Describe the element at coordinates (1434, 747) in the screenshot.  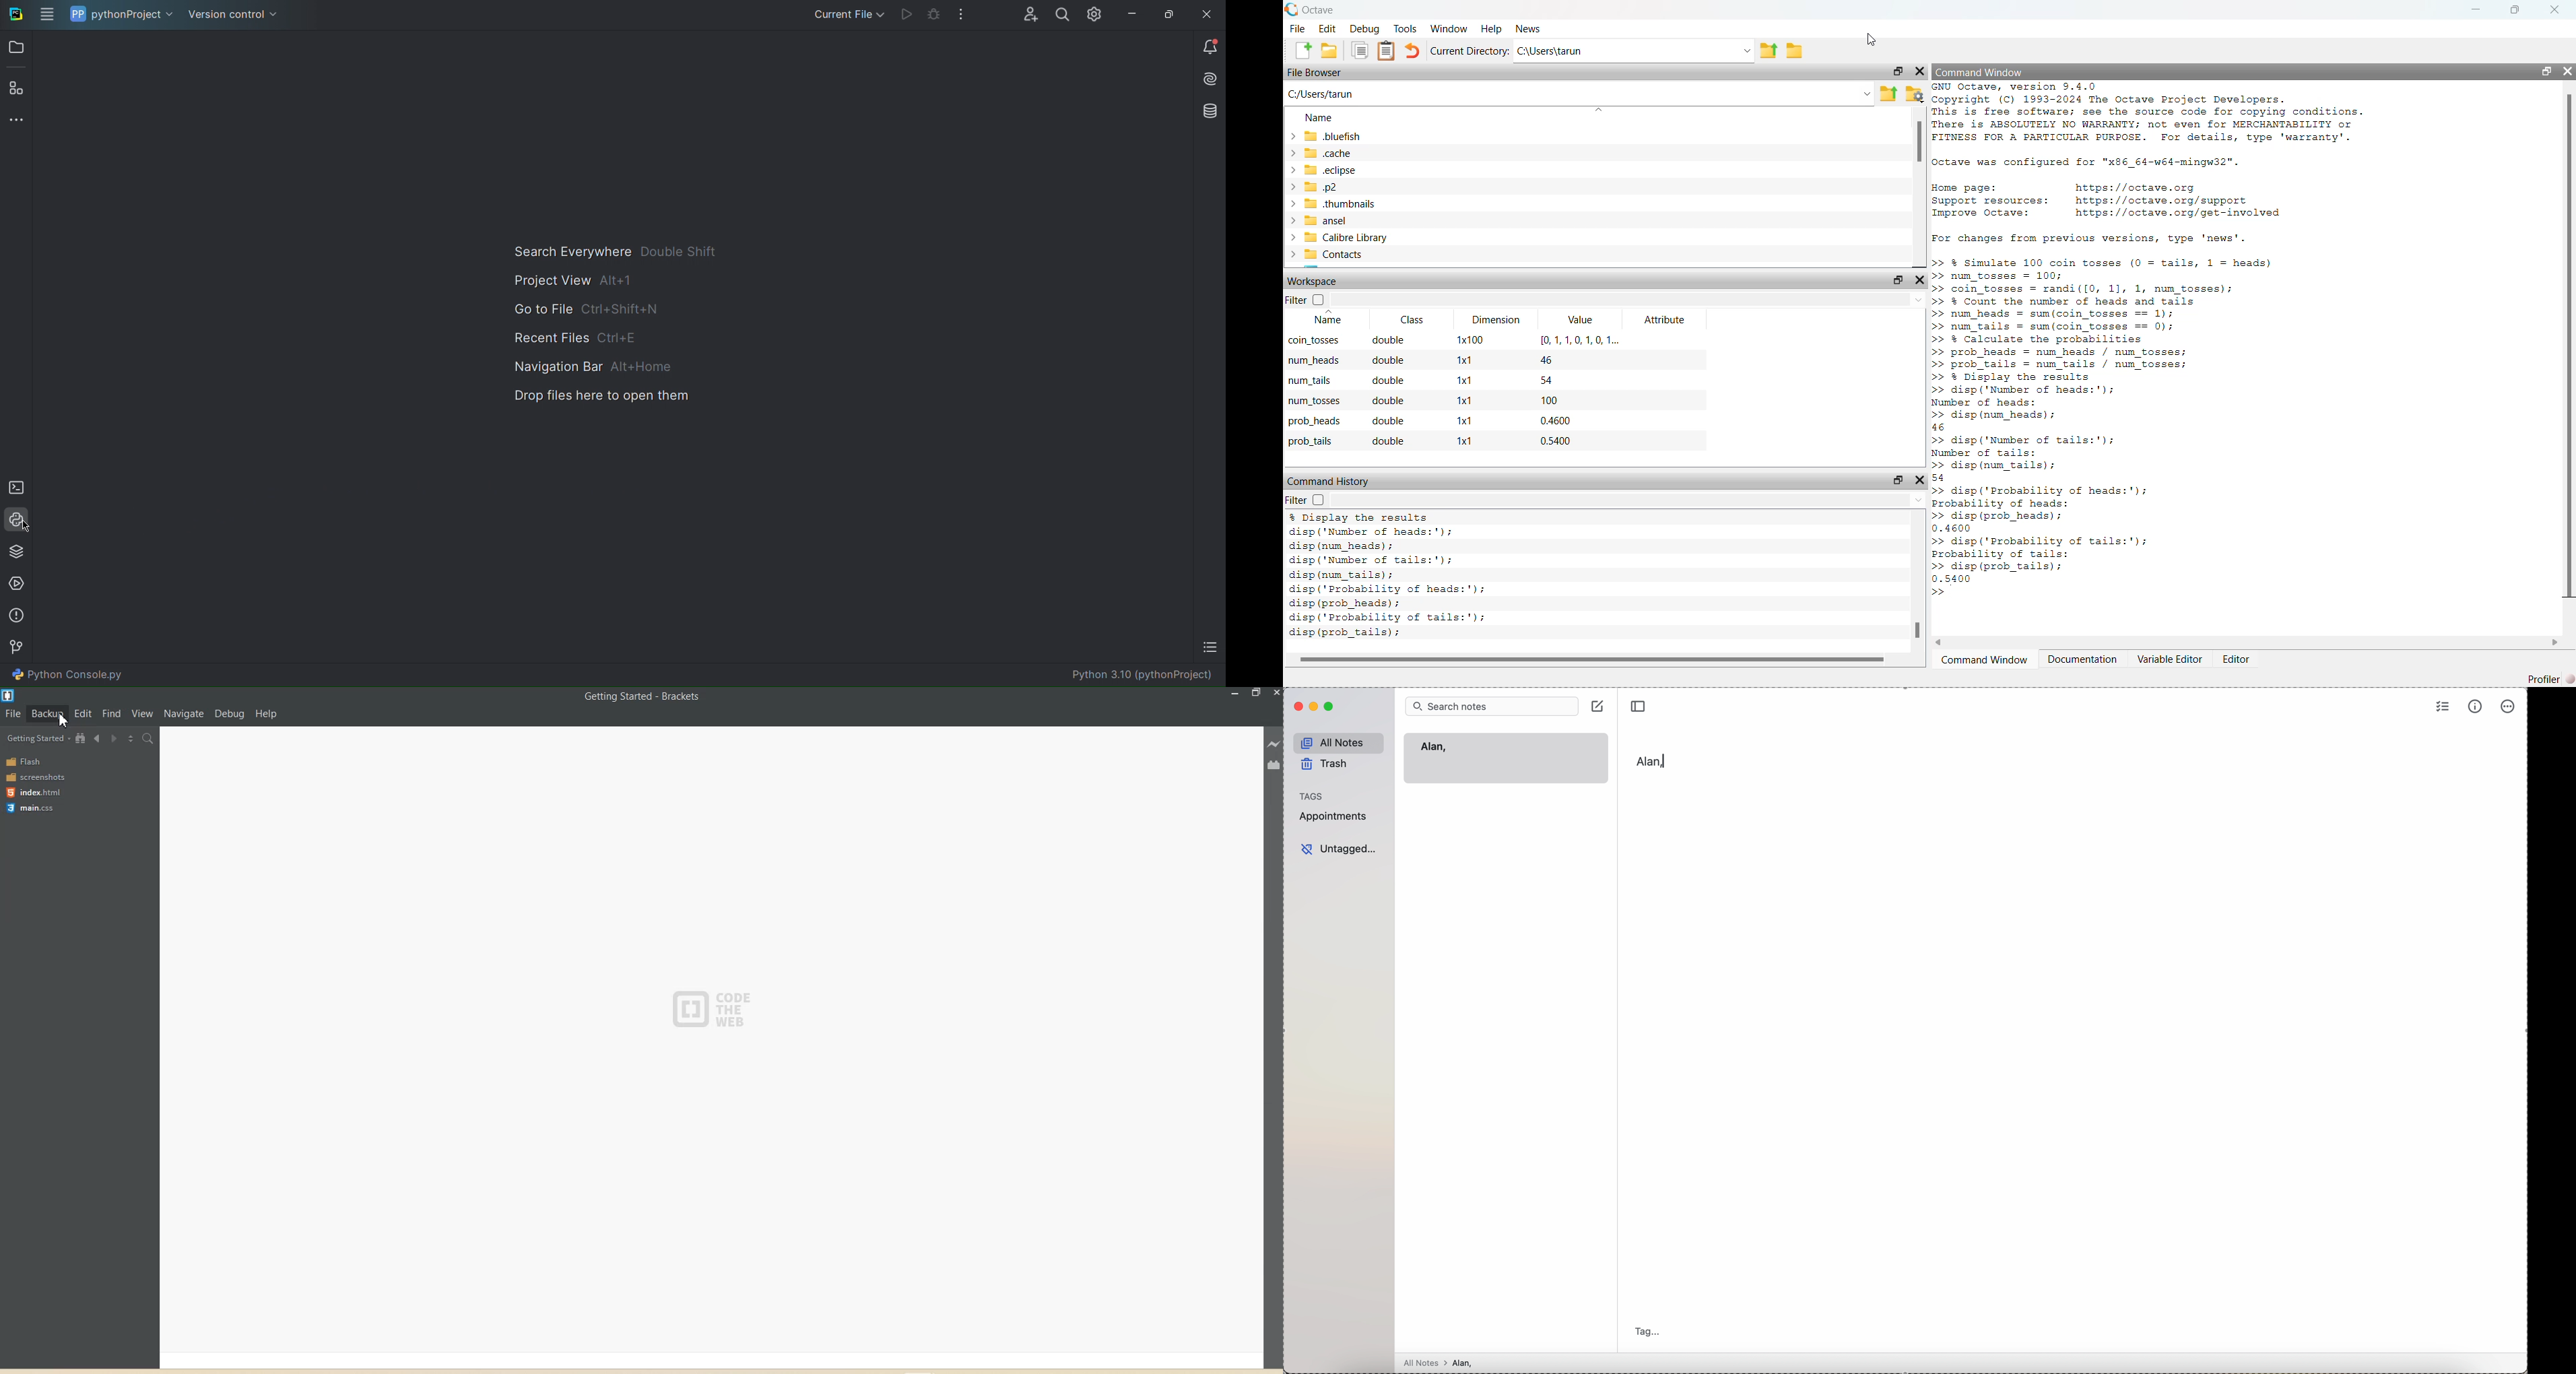
I see `Alan,` at that location.